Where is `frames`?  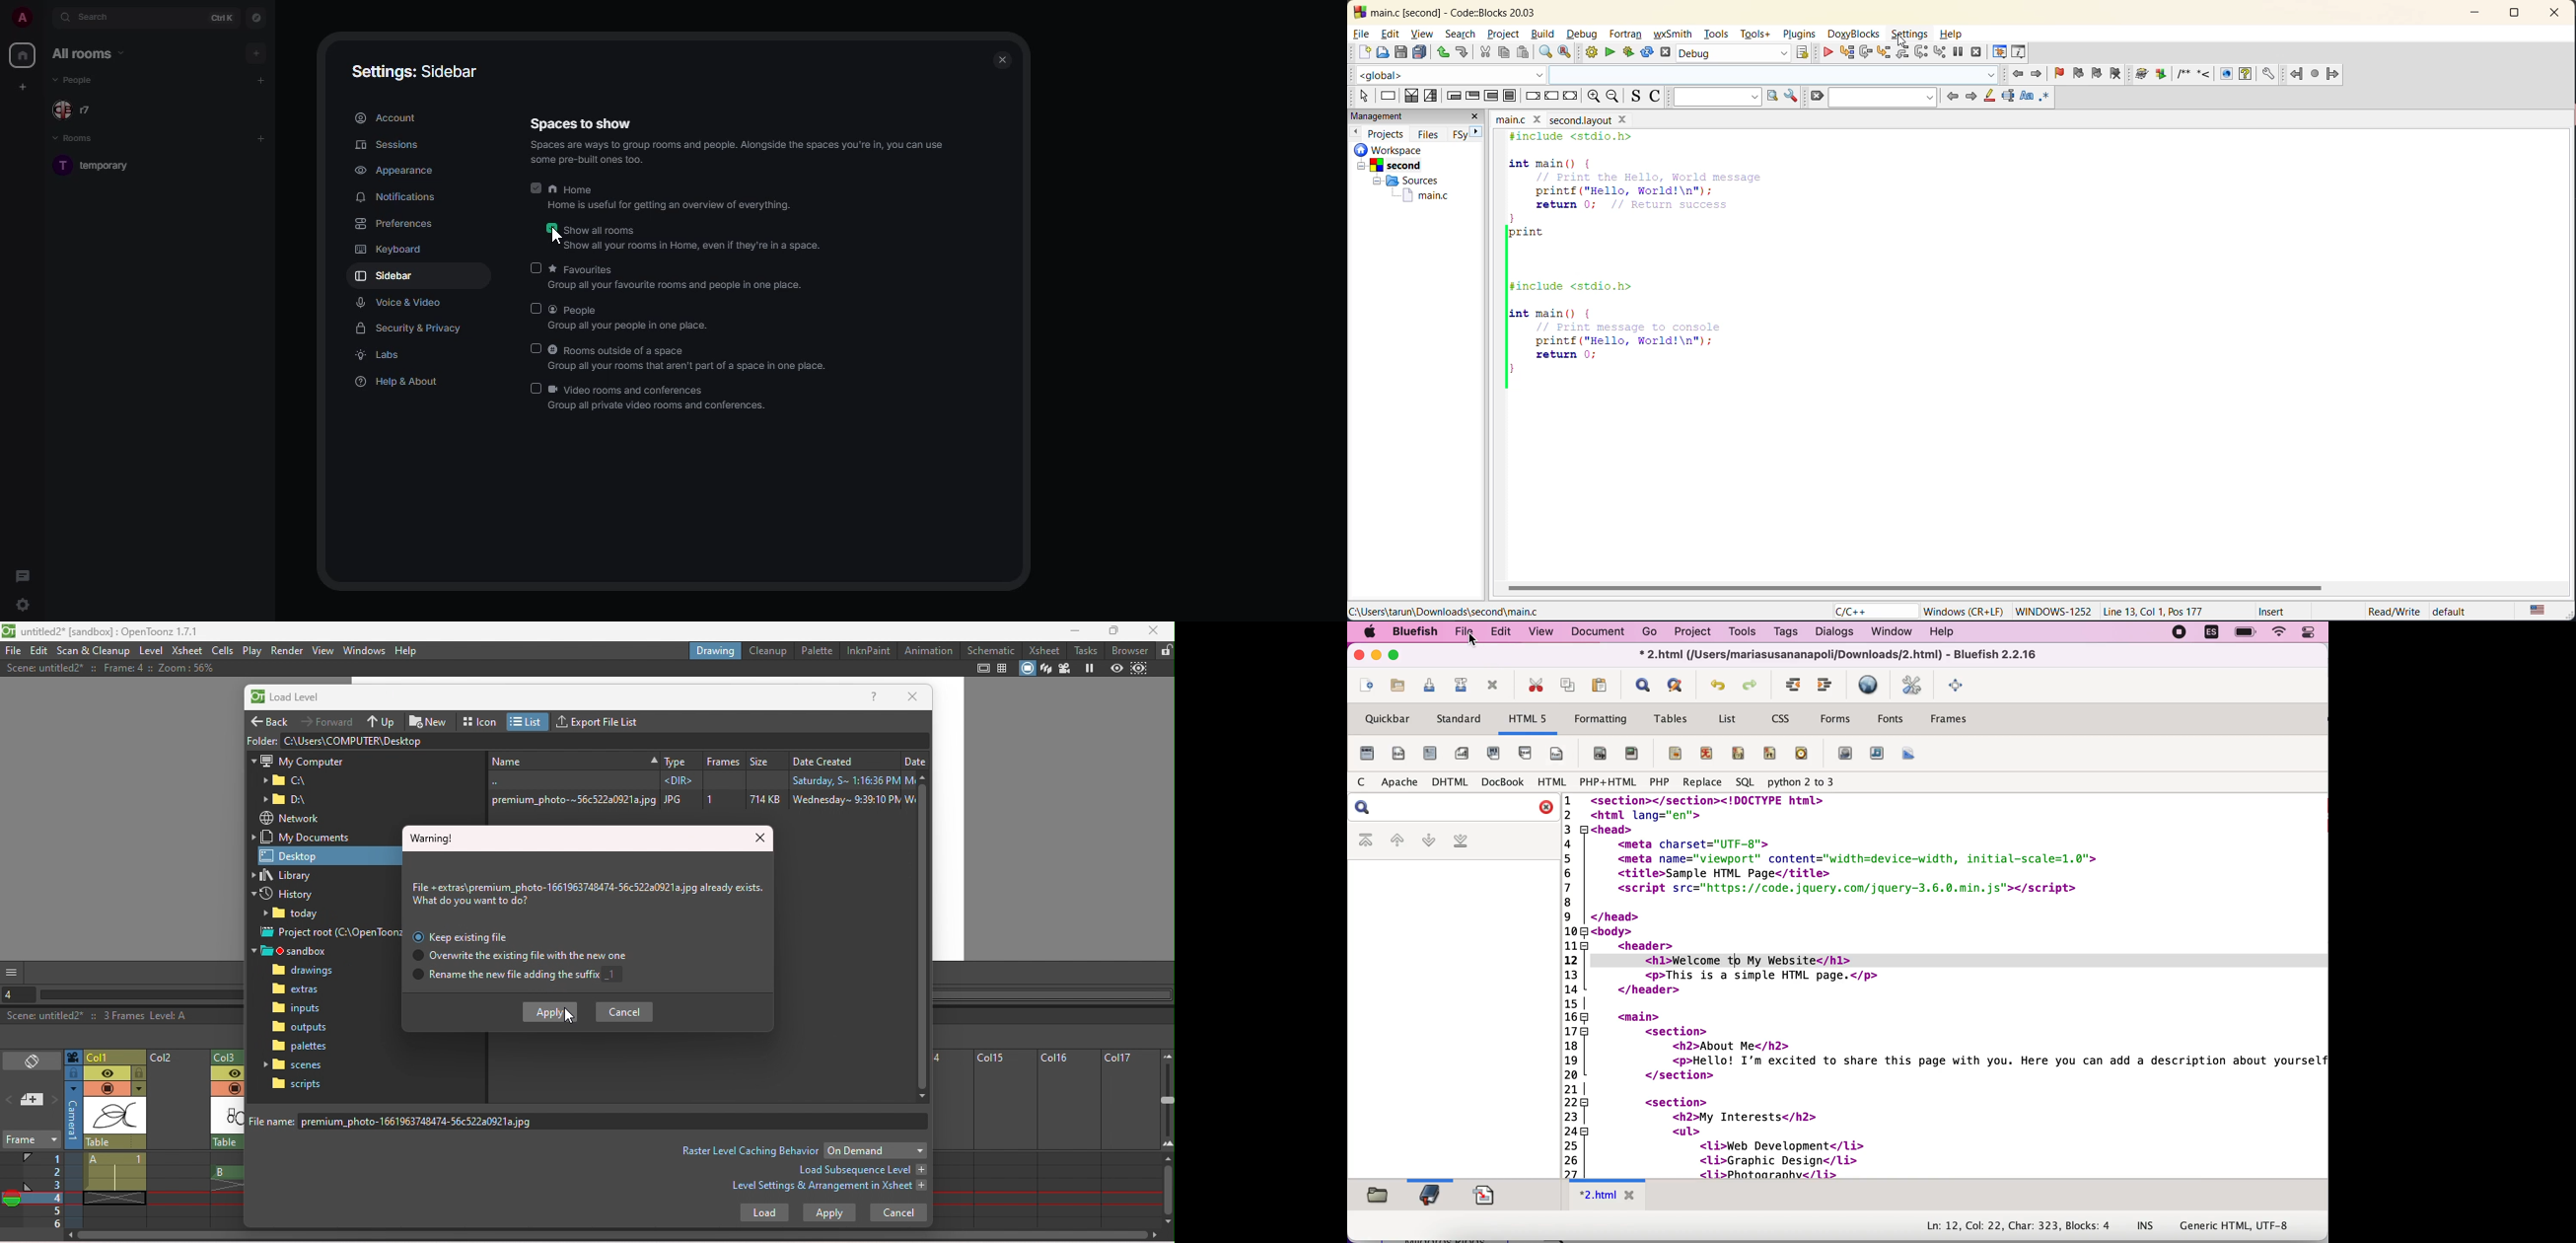
frames is located at coordinates (1962, 721).